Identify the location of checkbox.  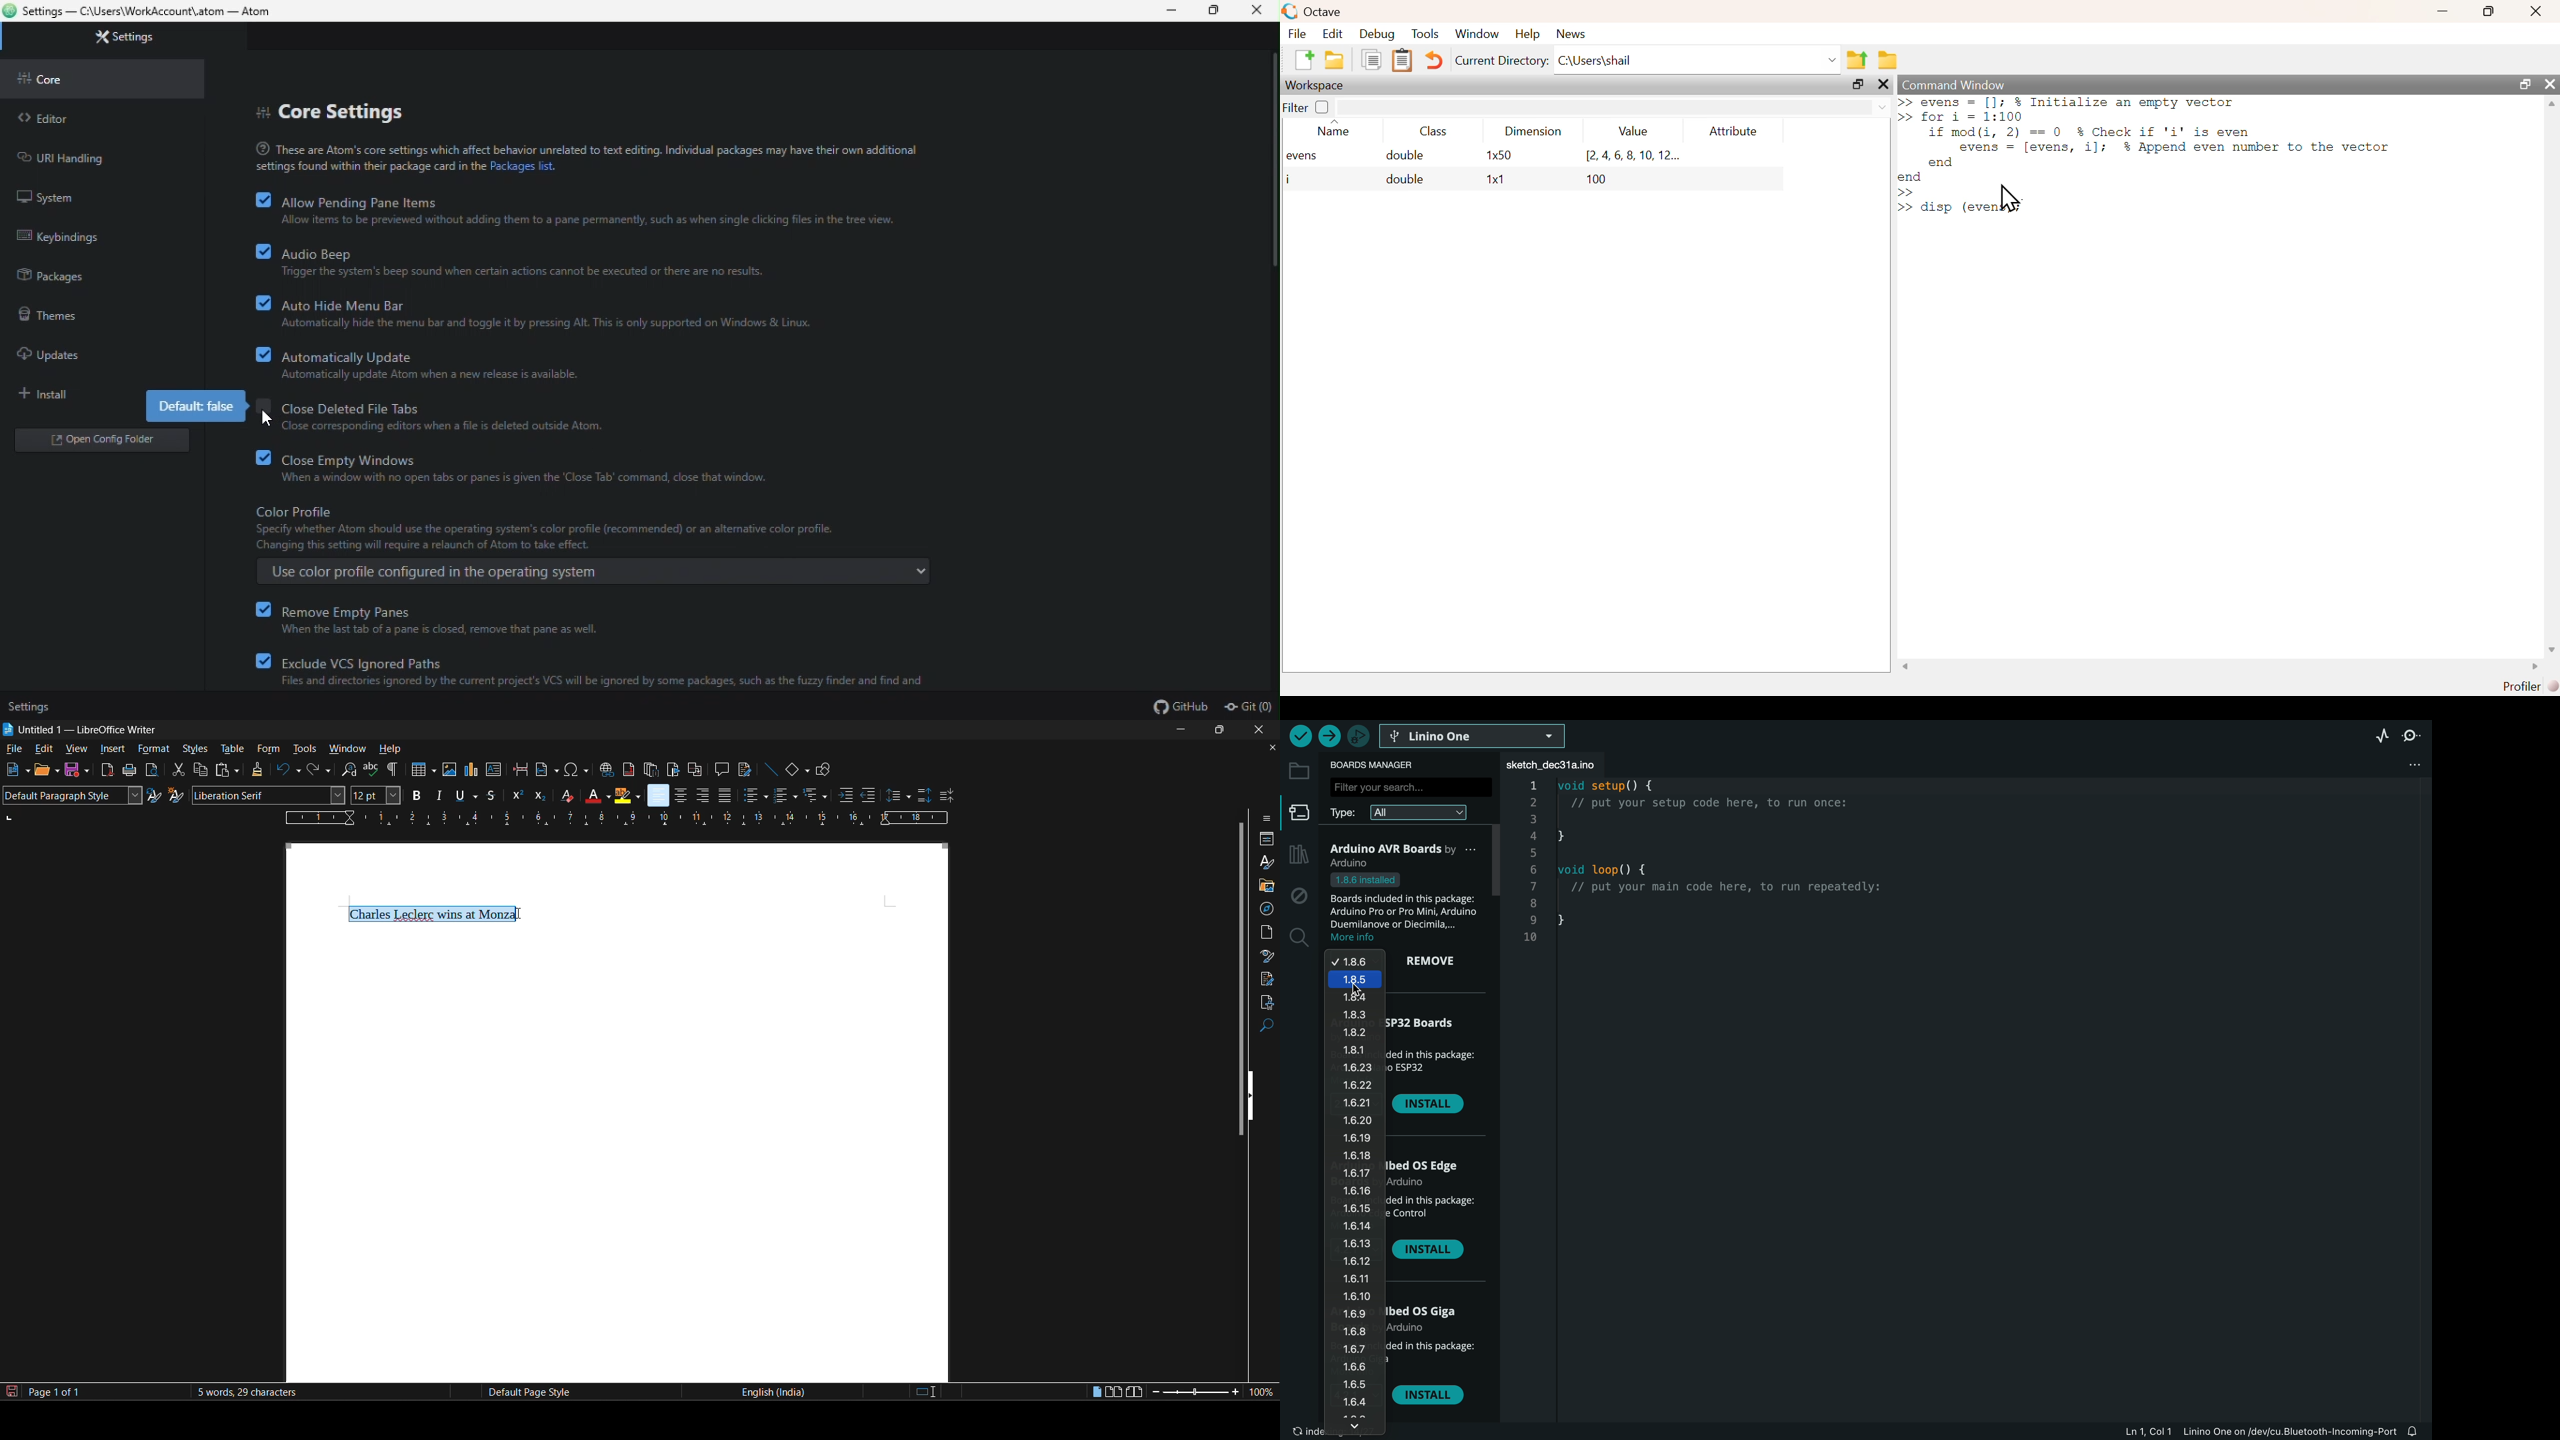
(266, 409).